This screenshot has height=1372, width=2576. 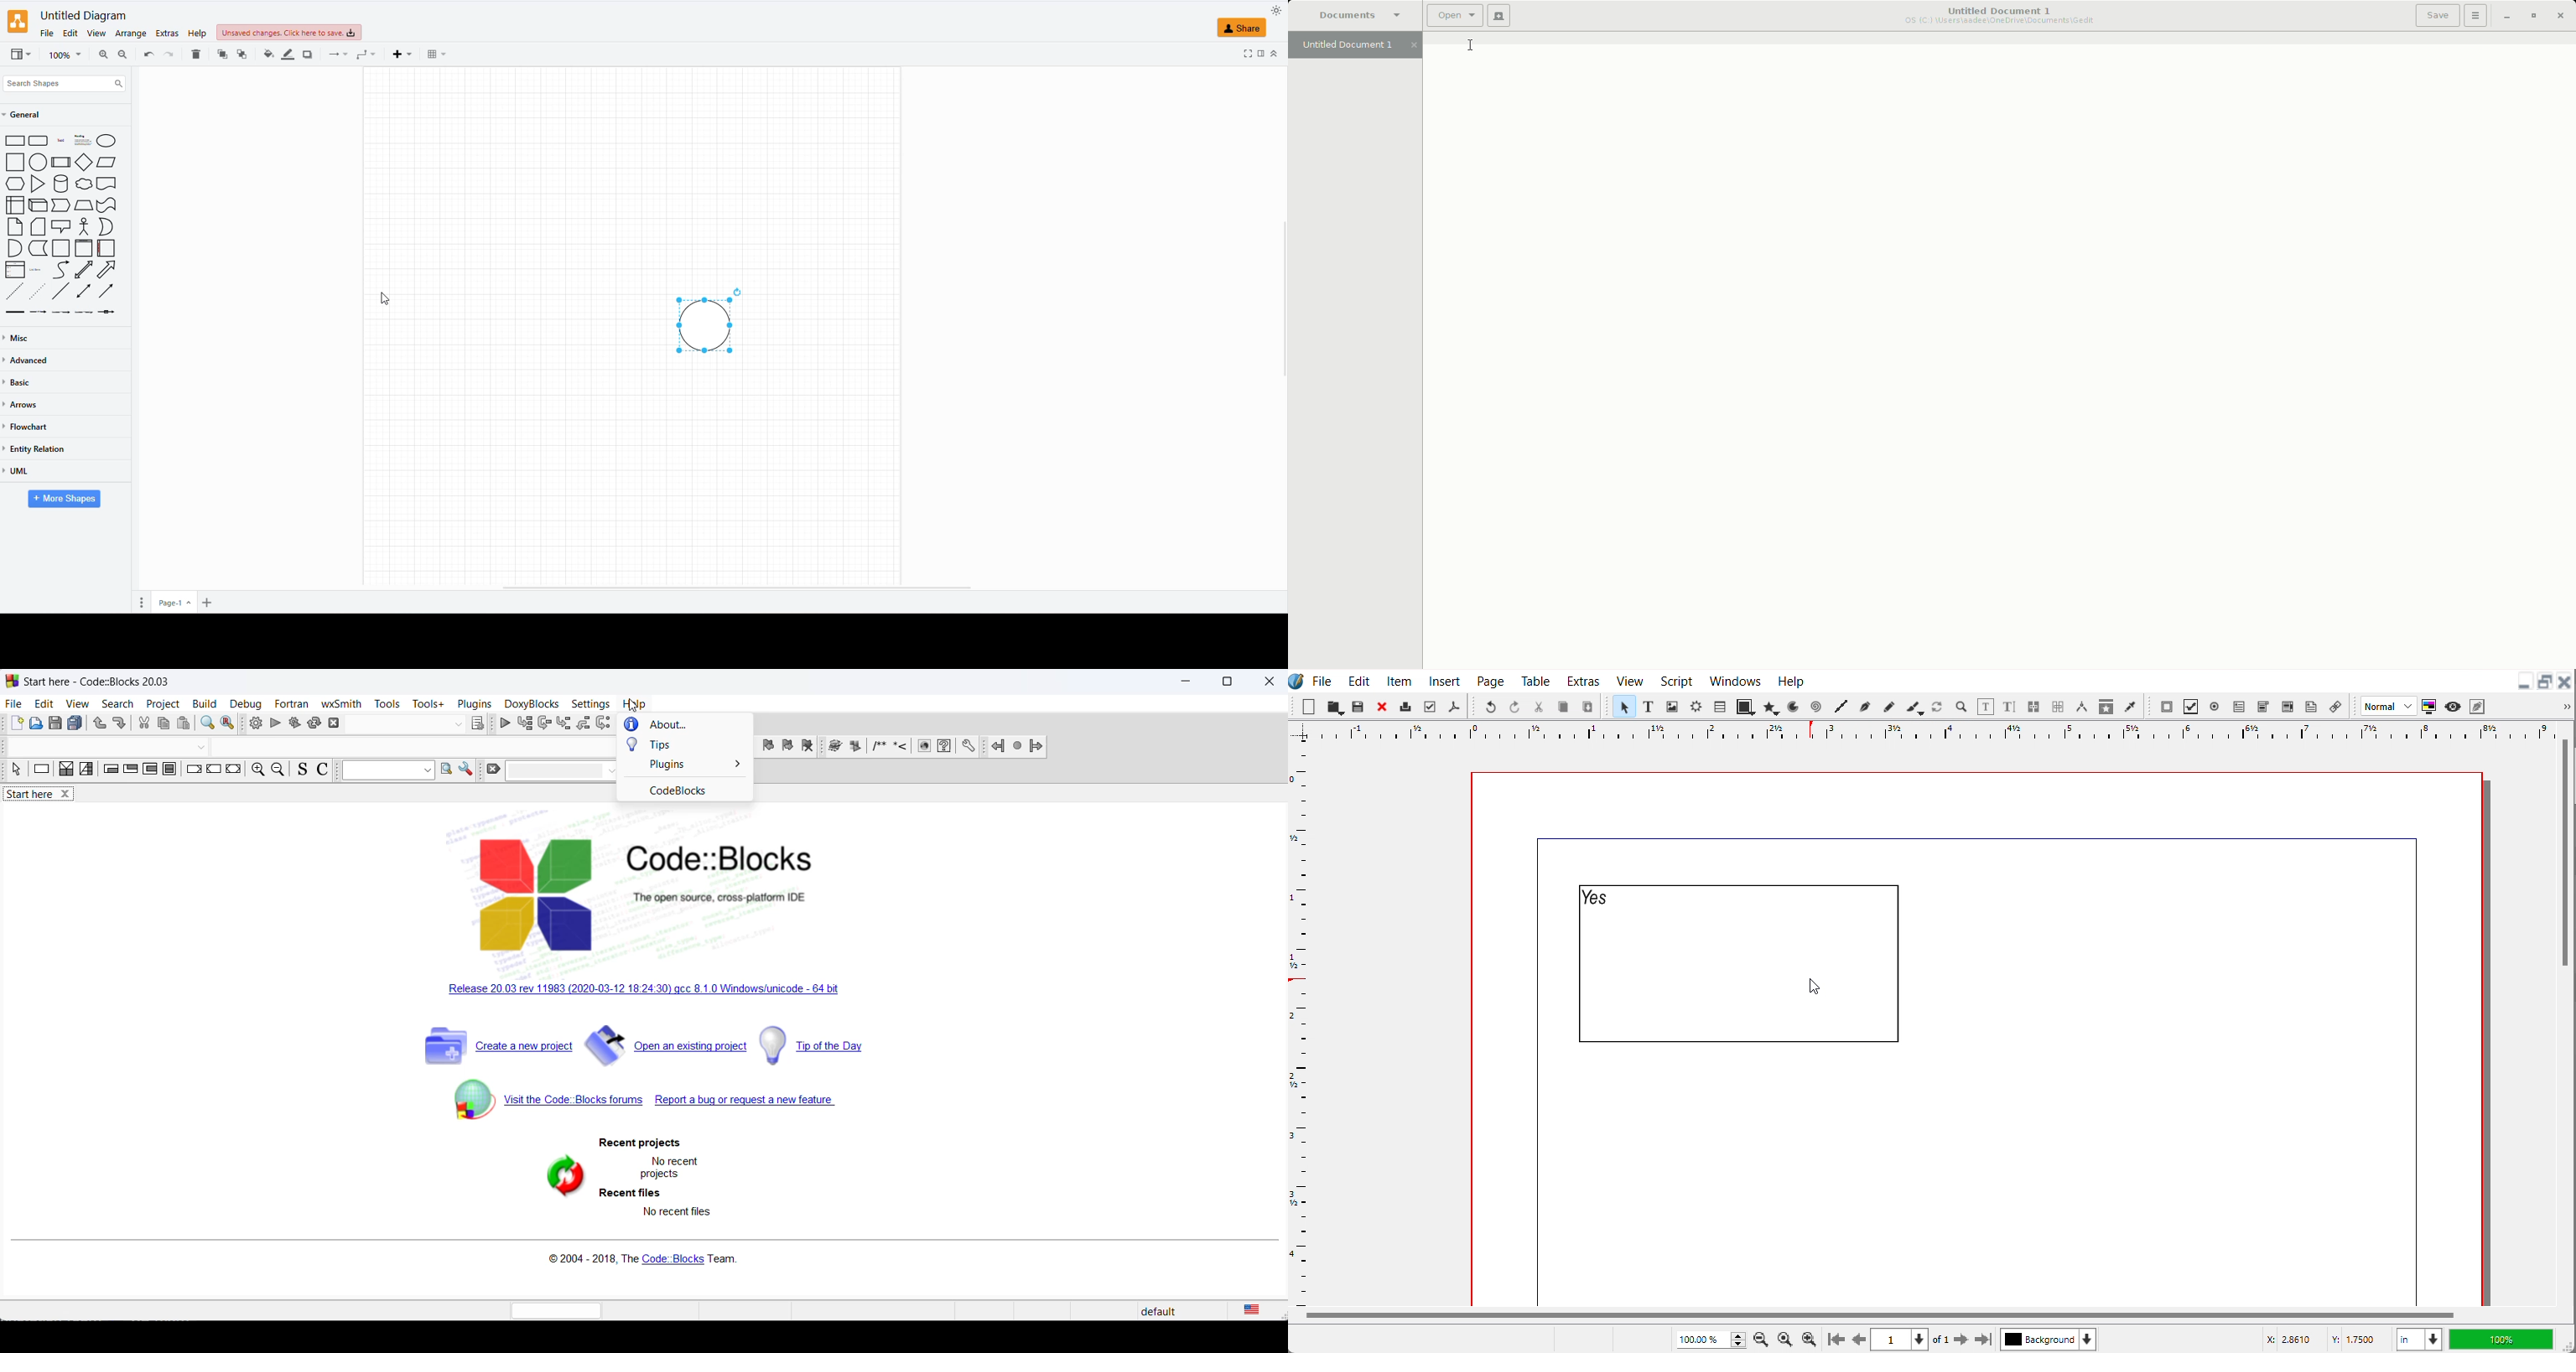 What do you see at coordinates (58, 290) in the screenshot?
I see `LINE` at bounding box center [58, 290].